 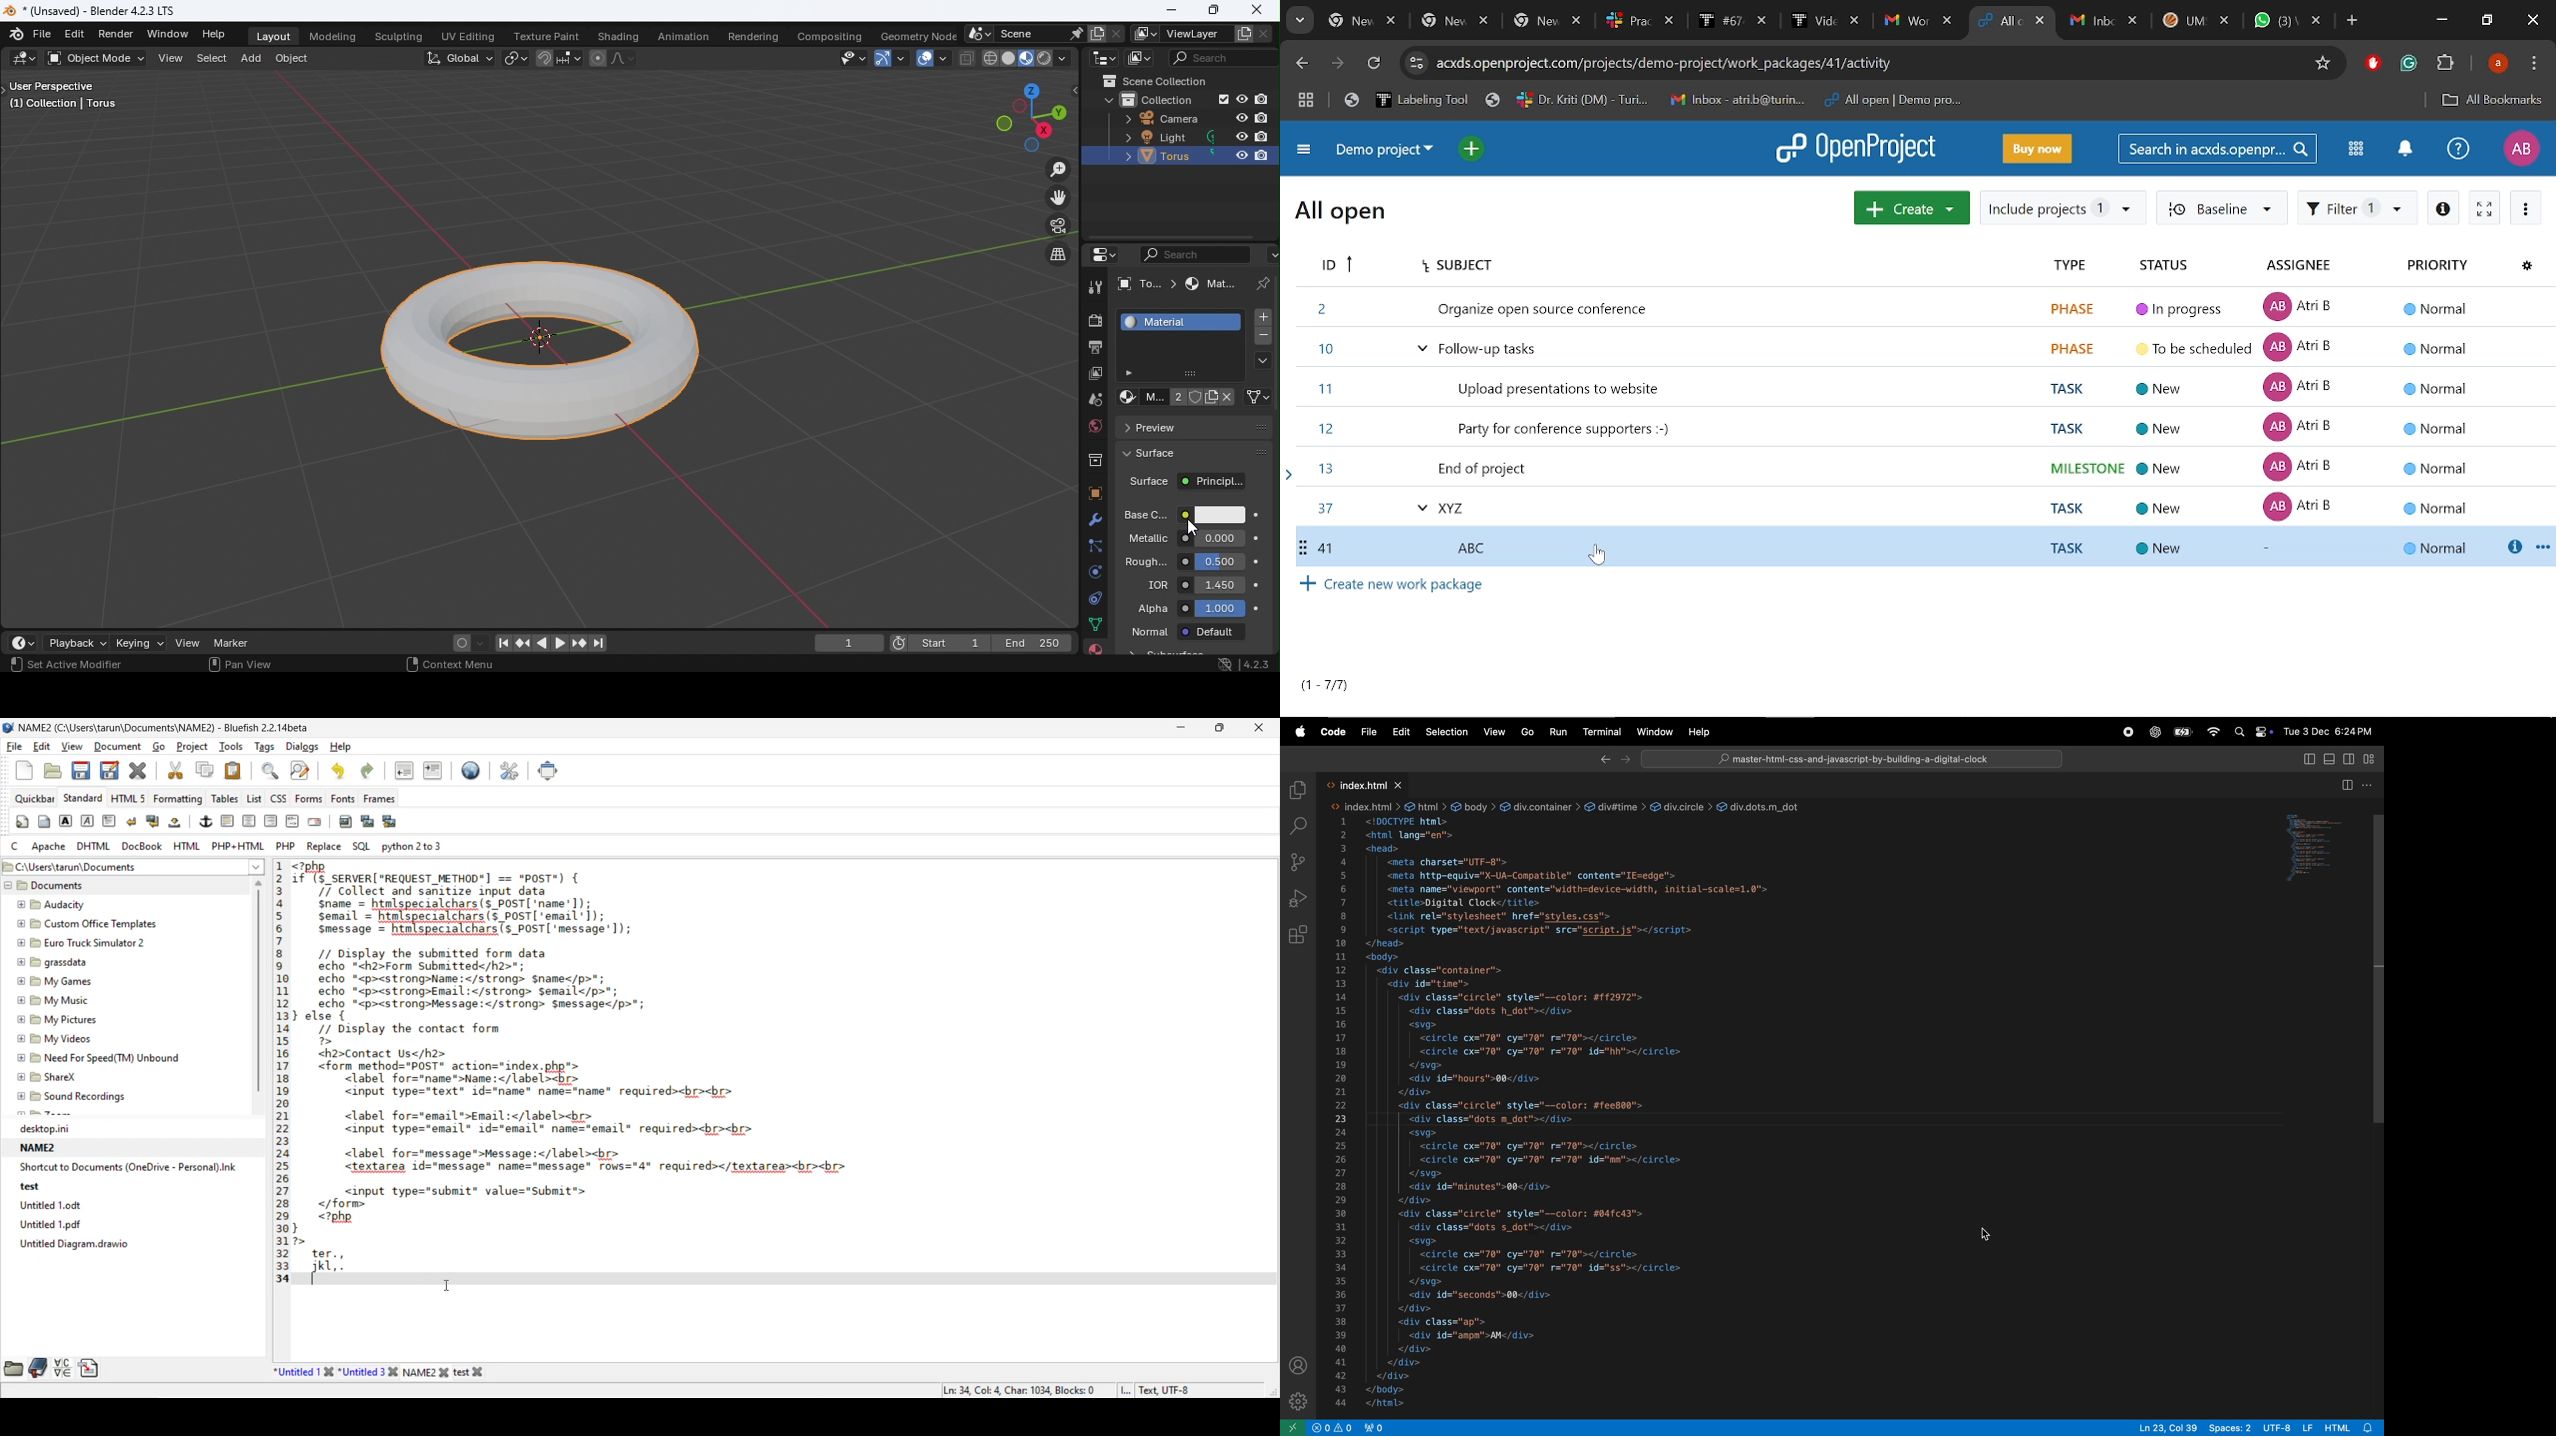 I want to click on close file, so click(x=140, y=773).